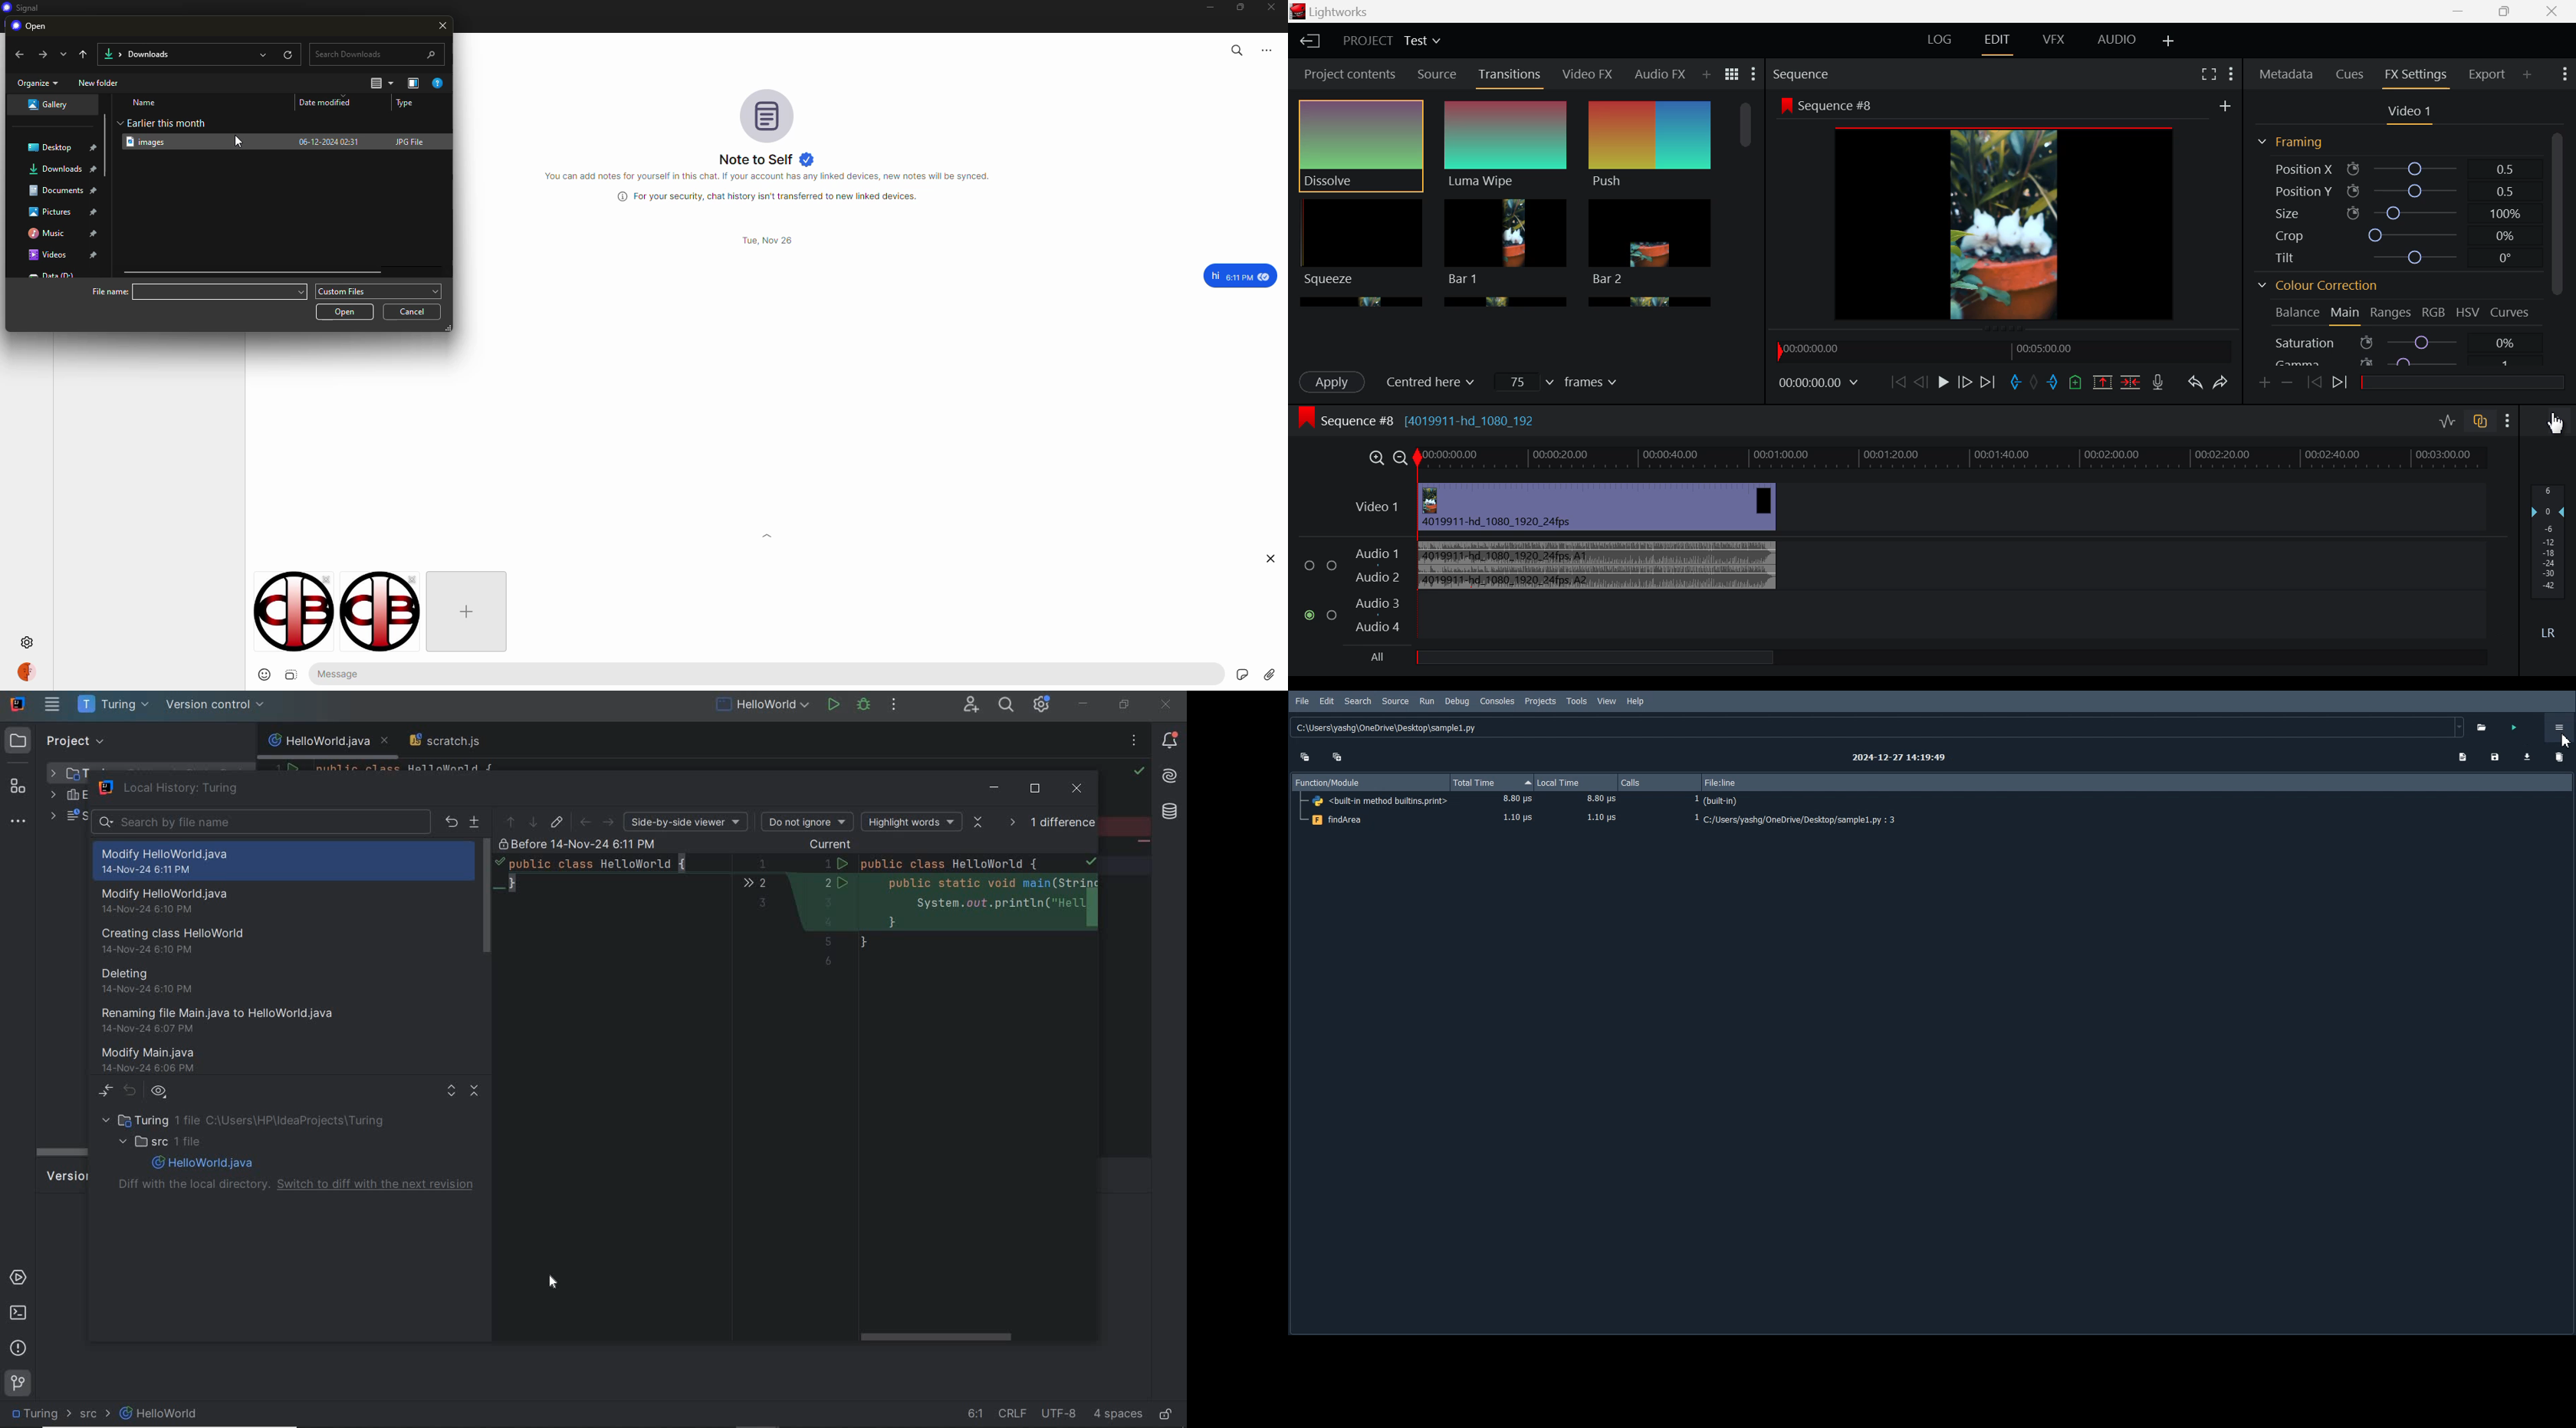  Describe the element at coordinates (2484, 727) in the screenshot. I see `Select python file` at that location.